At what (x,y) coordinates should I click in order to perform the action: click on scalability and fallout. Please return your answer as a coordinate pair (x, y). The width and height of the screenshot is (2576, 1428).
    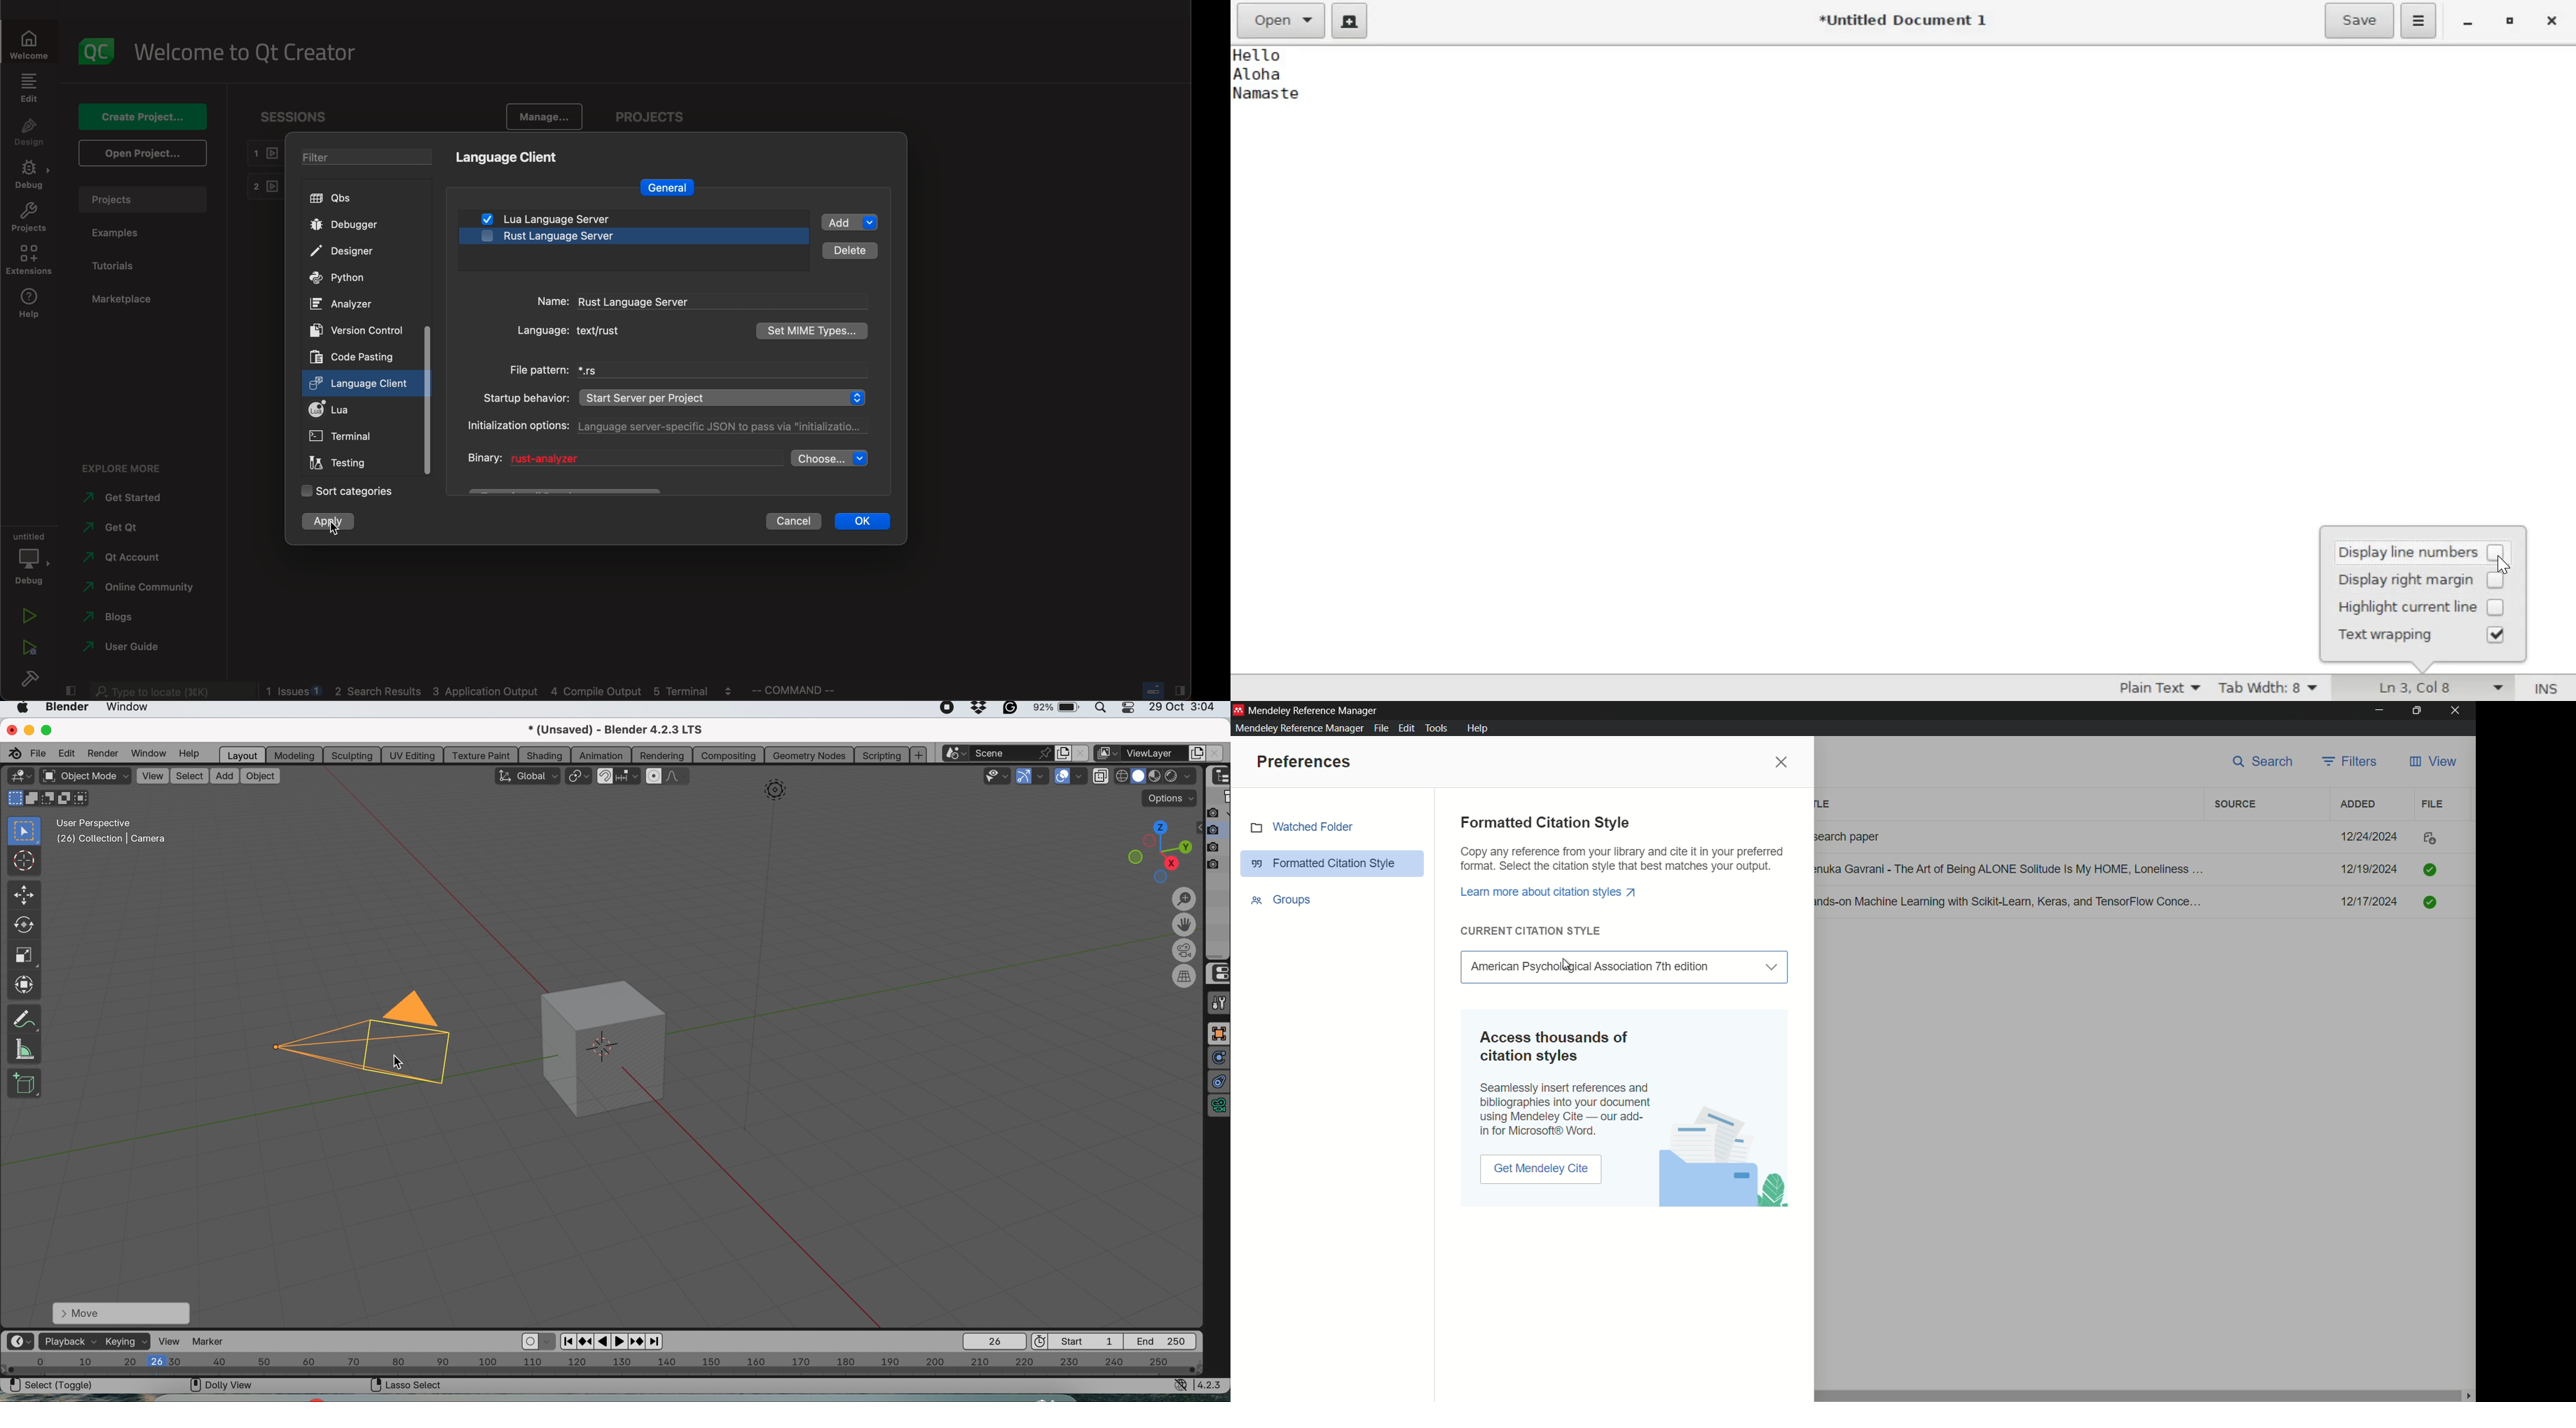
    Looking at the image, I should click on (998, 776).